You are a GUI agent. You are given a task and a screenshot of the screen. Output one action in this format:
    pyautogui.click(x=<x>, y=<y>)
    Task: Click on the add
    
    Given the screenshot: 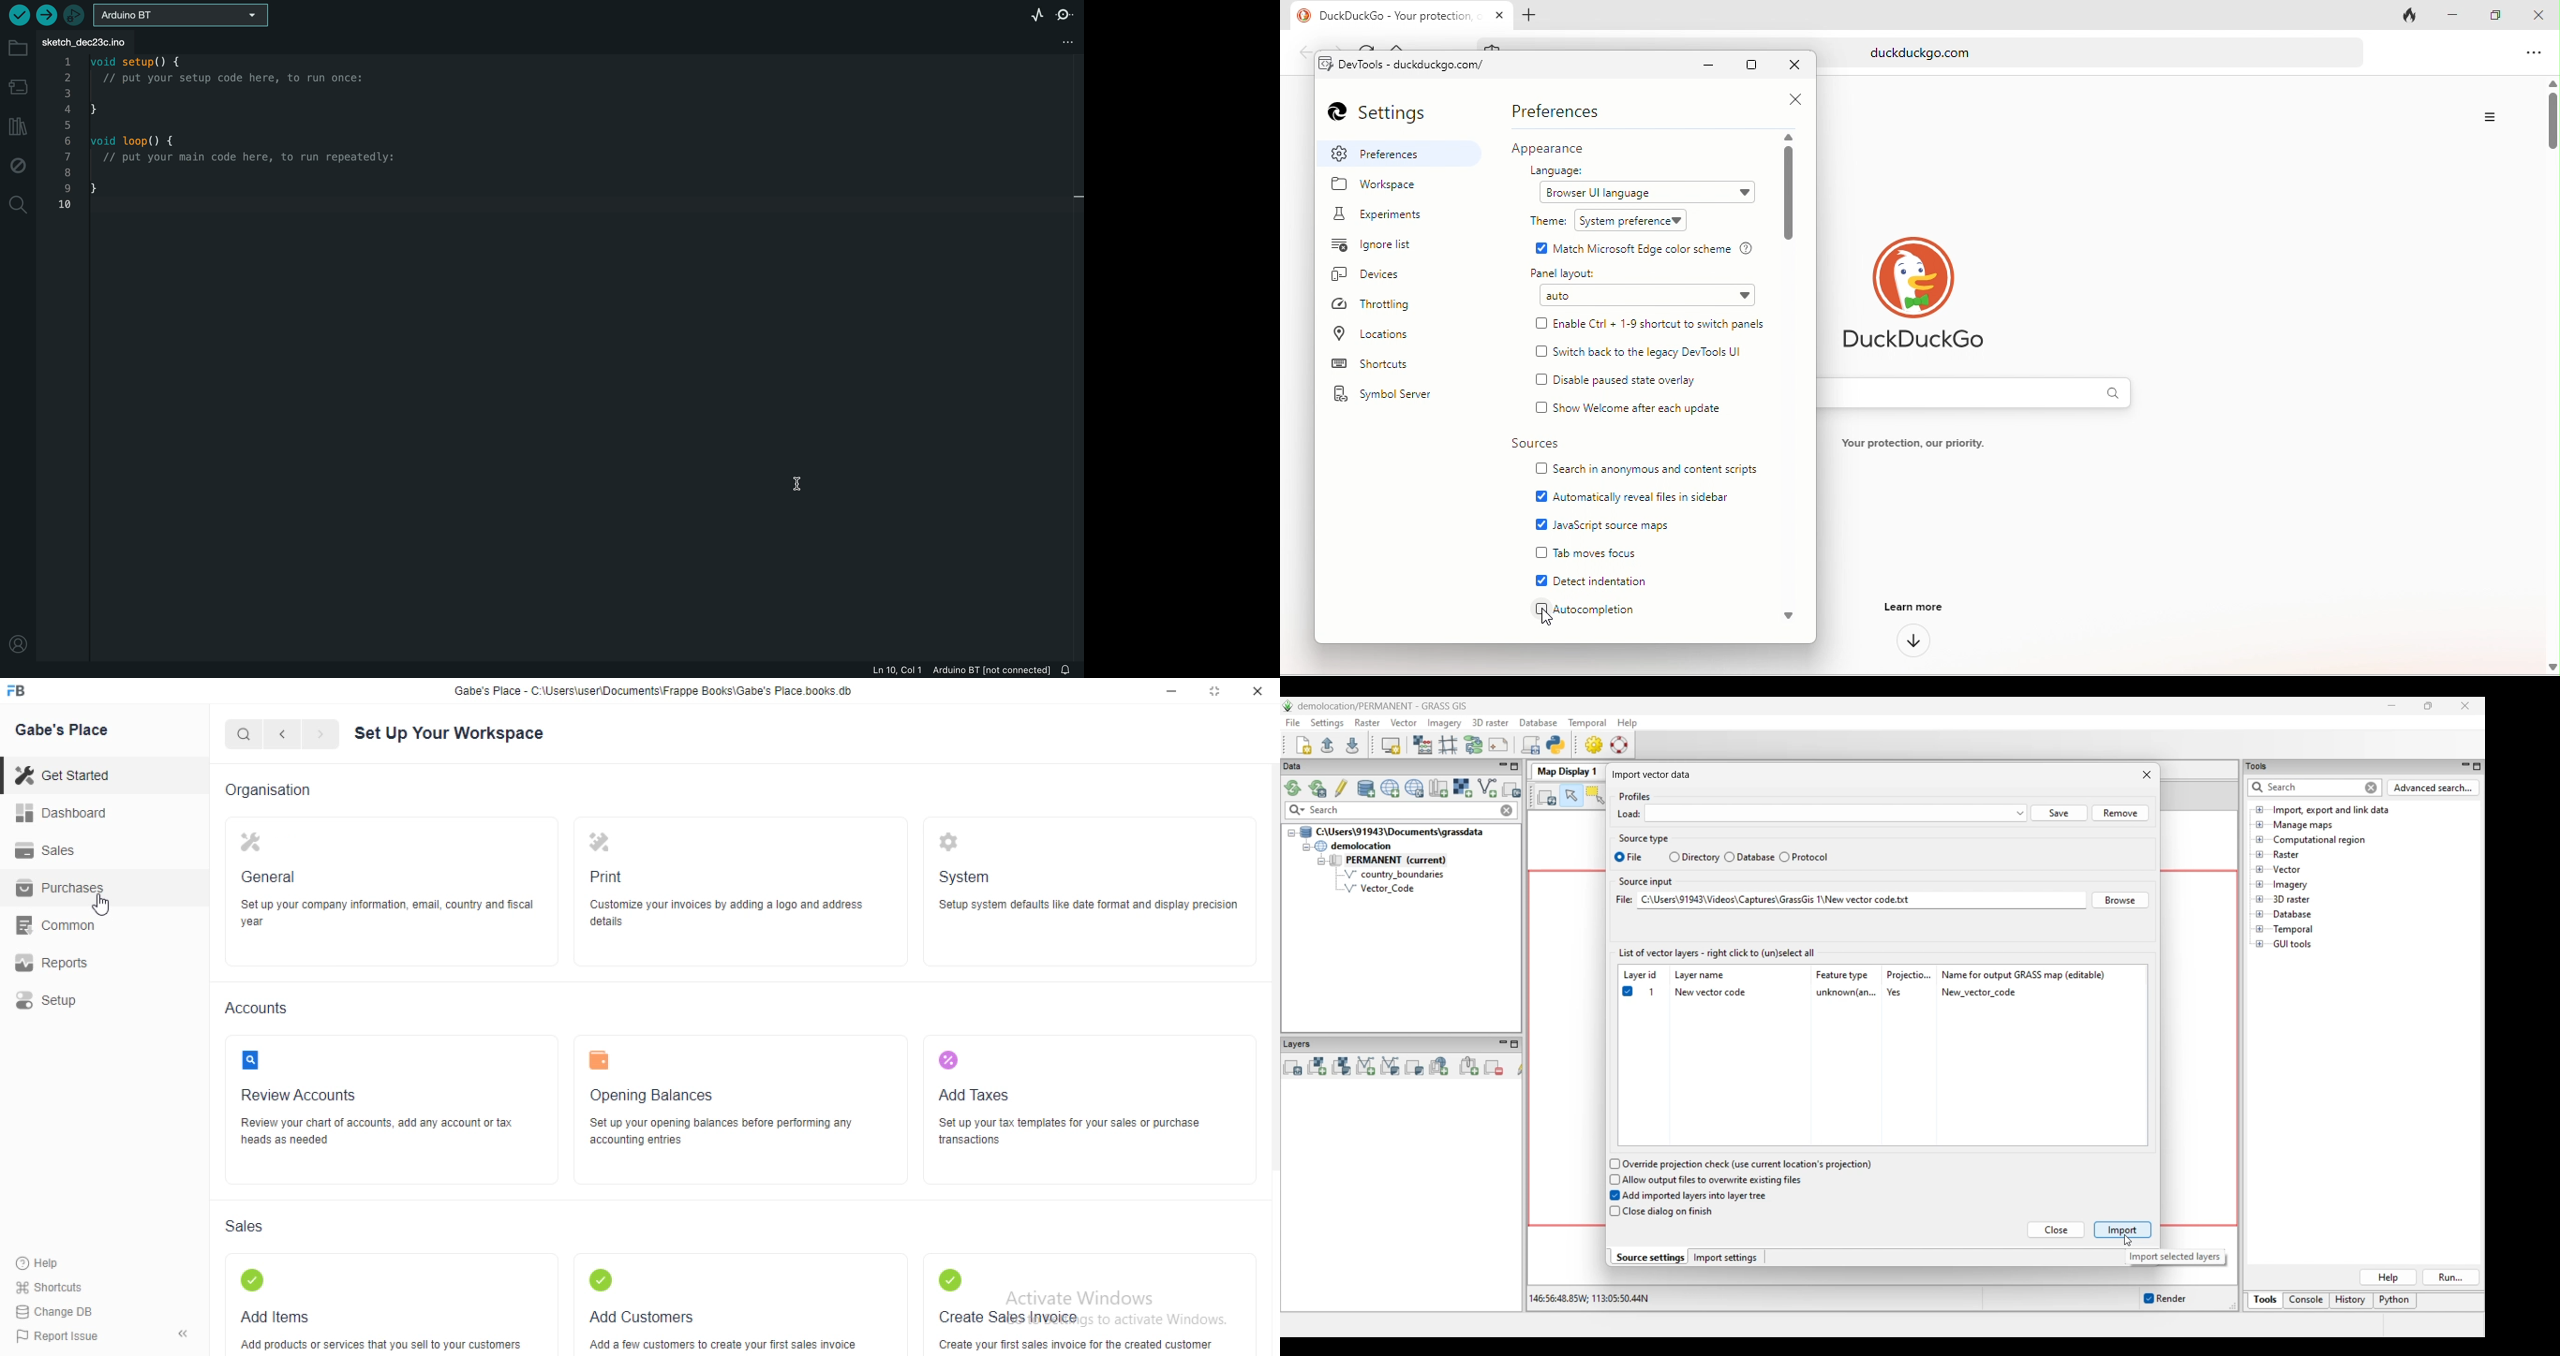 What is the action you would take?
    pyautogui.click(x=1532, y=15)
    